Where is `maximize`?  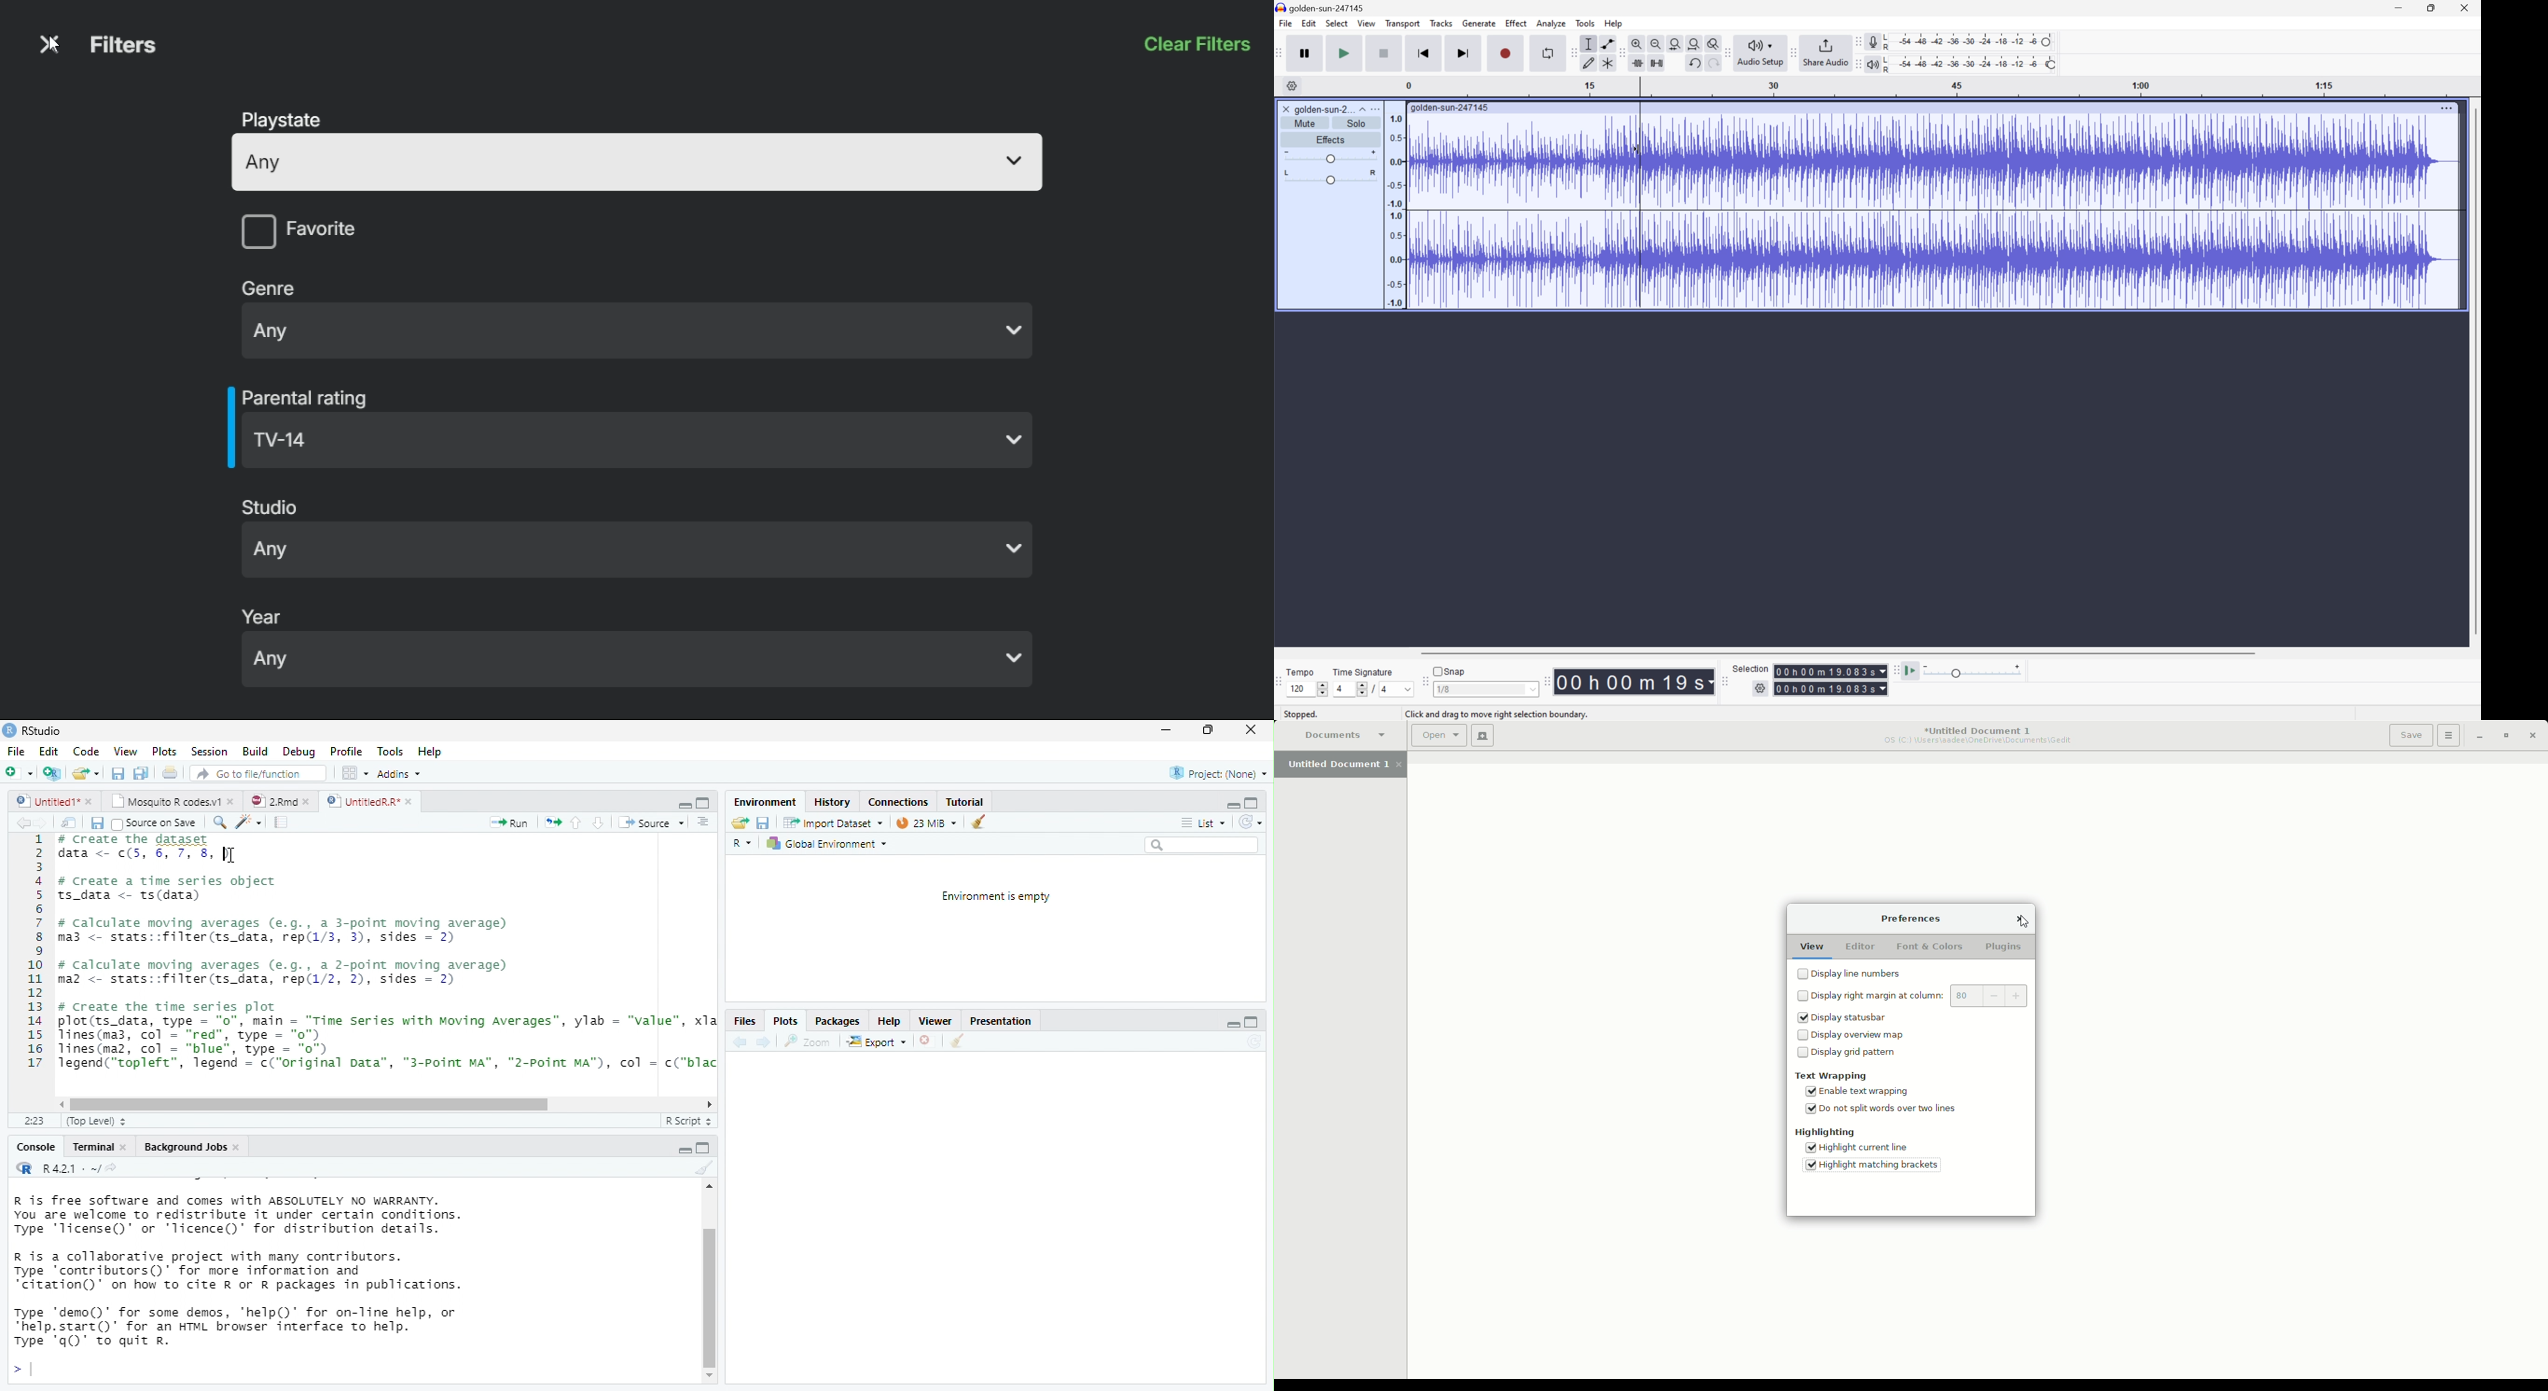
maximize is located at coordinates (1252, 802).